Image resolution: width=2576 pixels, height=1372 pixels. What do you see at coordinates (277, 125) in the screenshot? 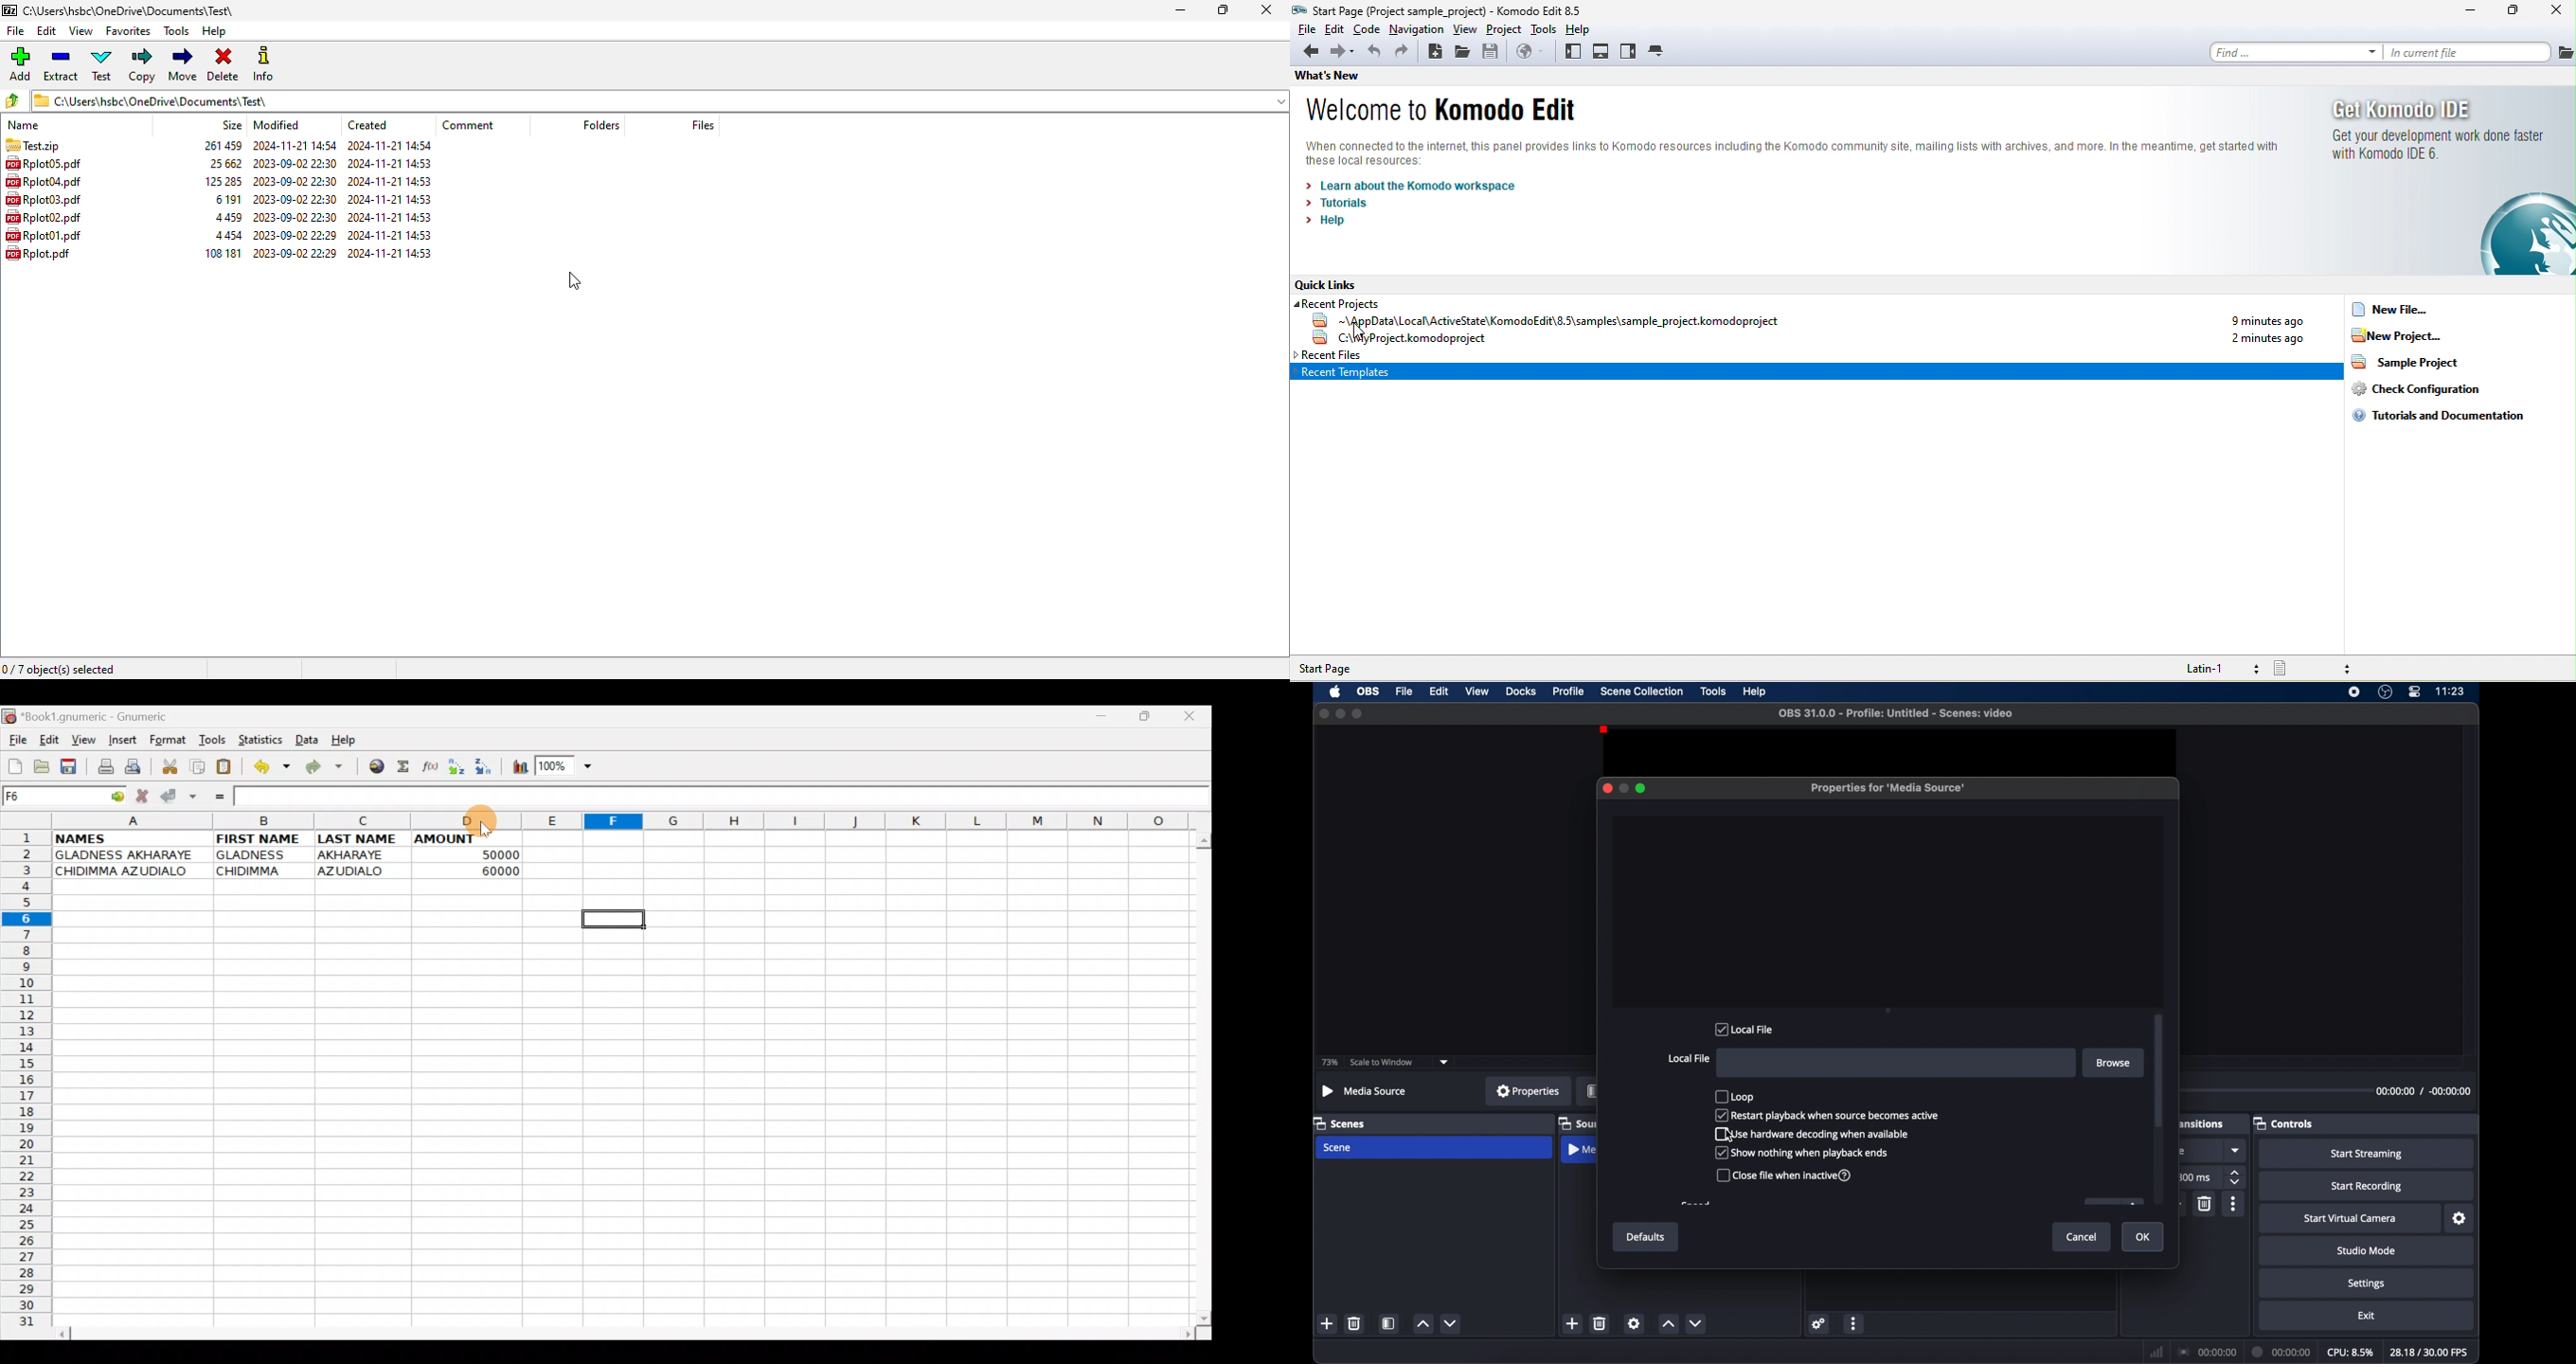
I see `modified` at bounding box center [277, 125].